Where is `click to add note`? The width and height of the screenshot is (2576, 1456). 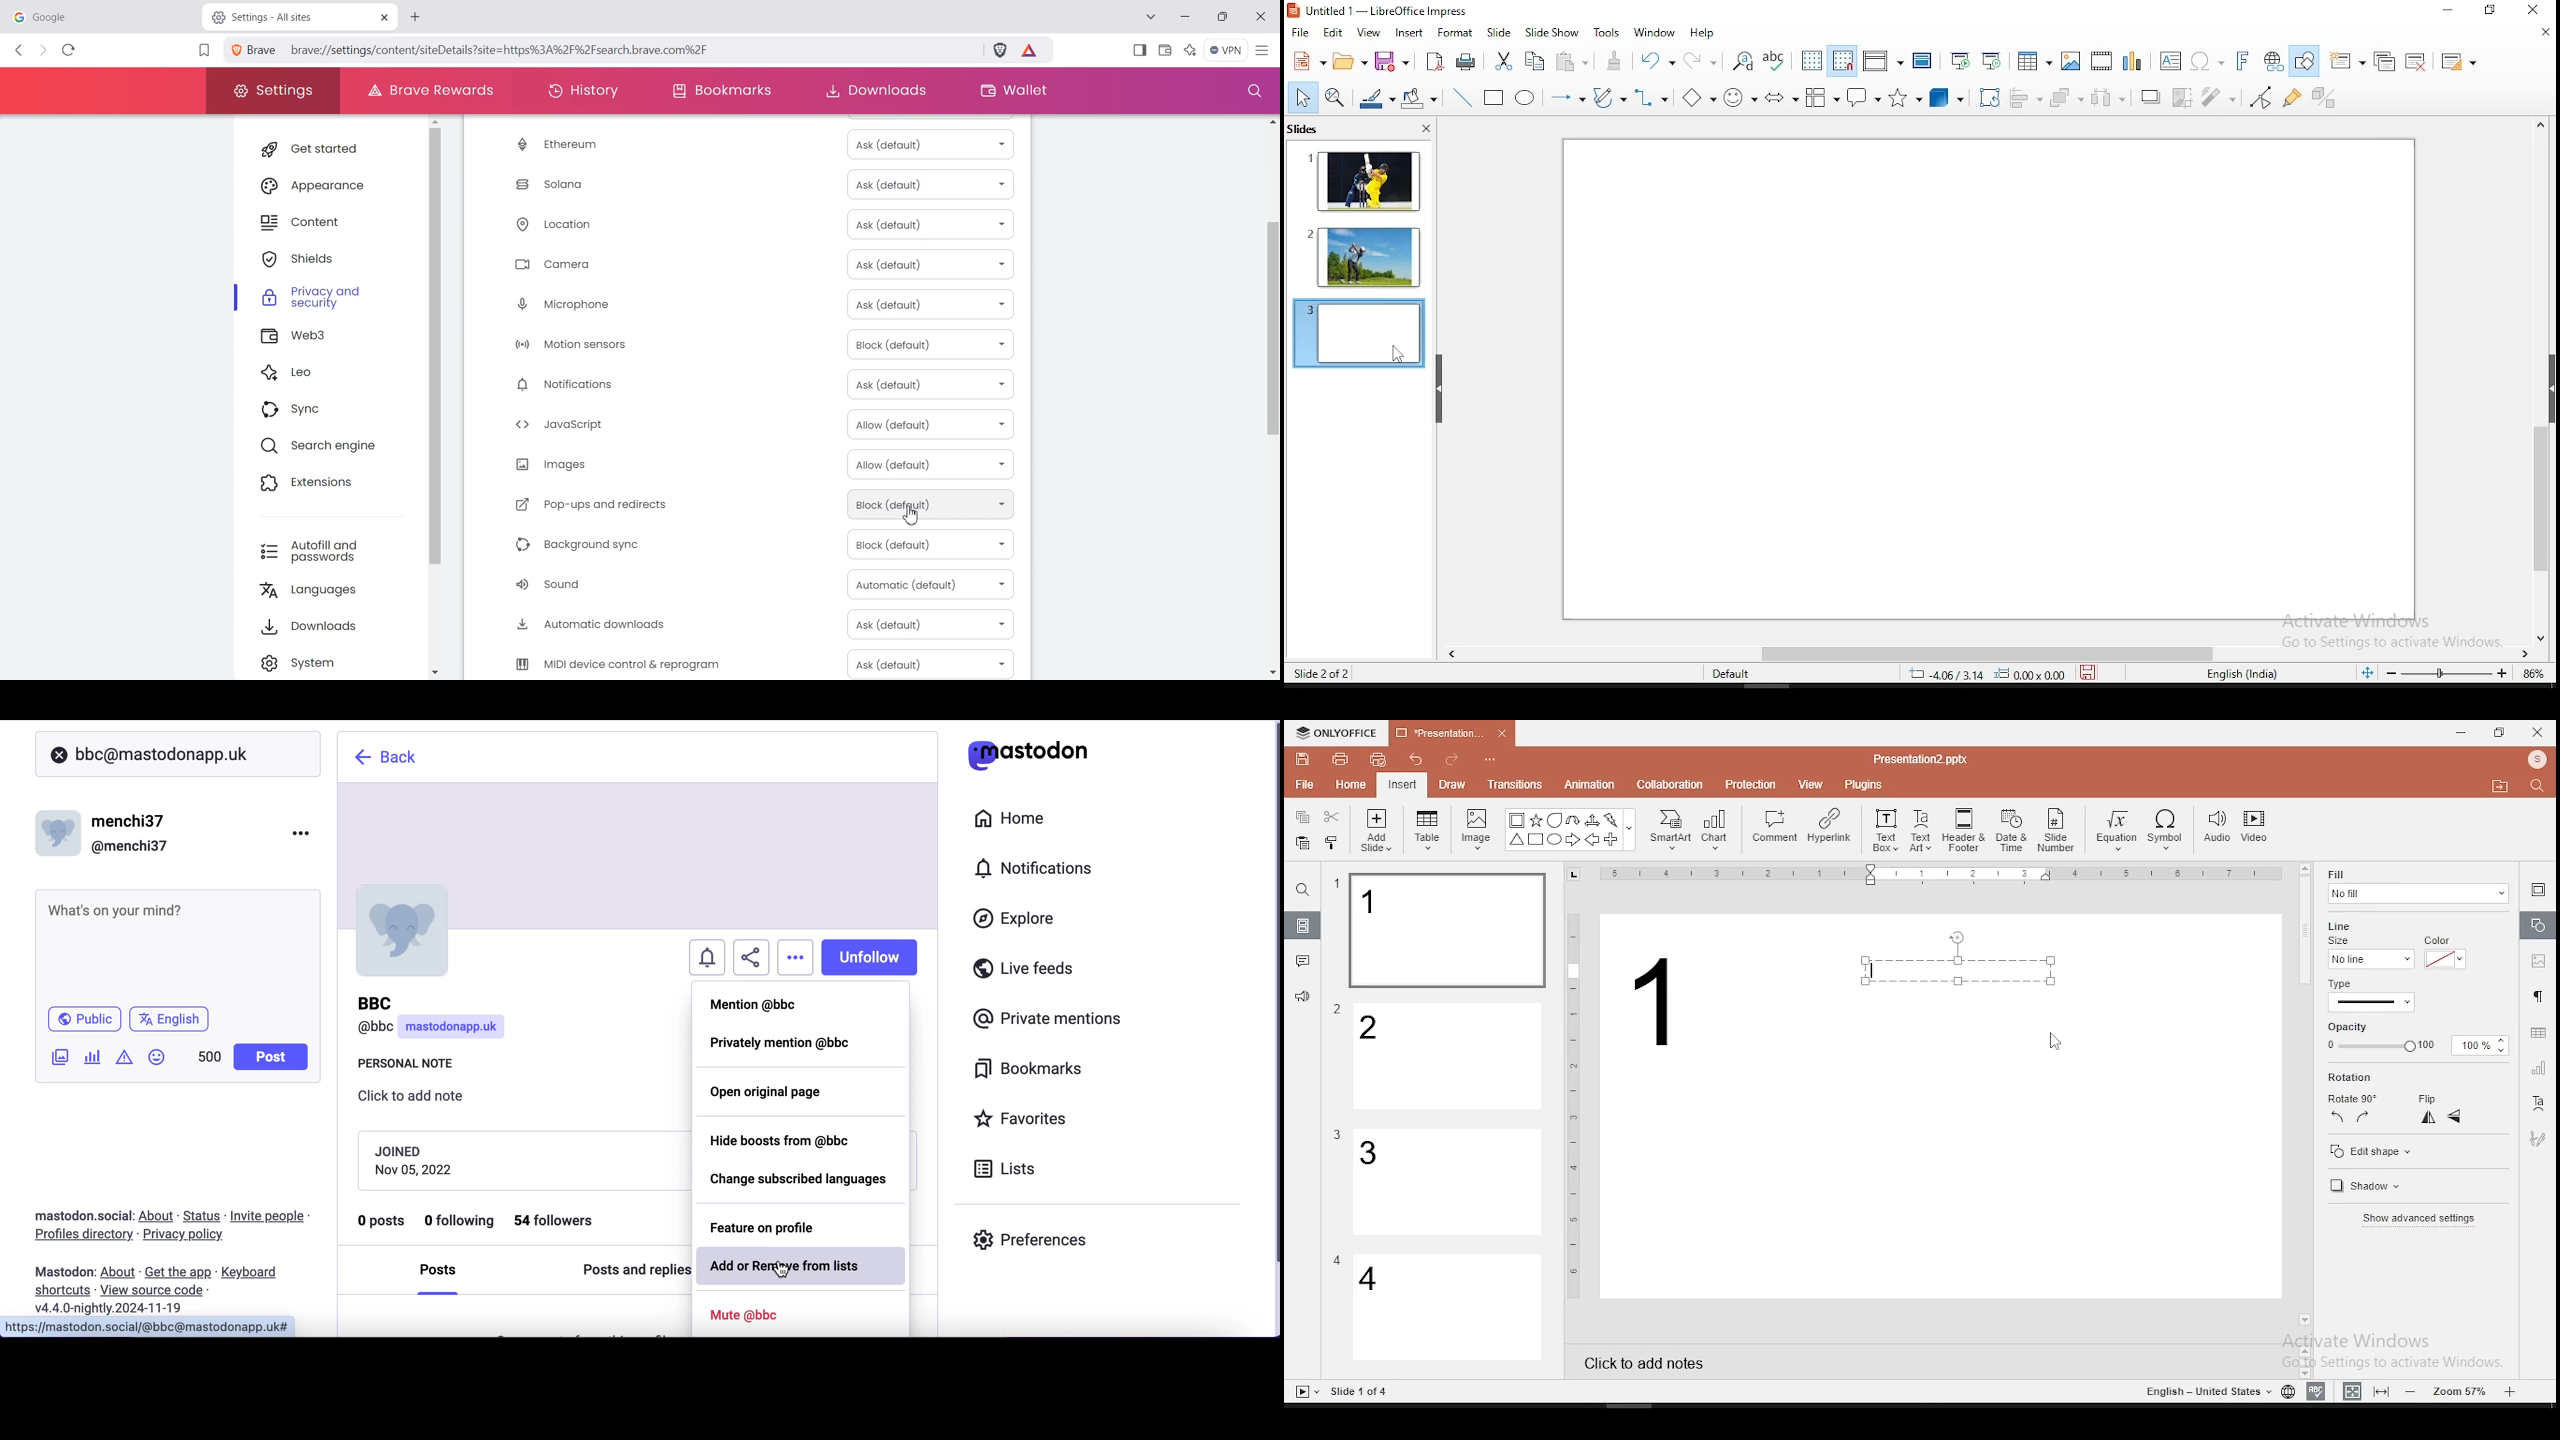
click to add note is located at coordinates (419, 1100).